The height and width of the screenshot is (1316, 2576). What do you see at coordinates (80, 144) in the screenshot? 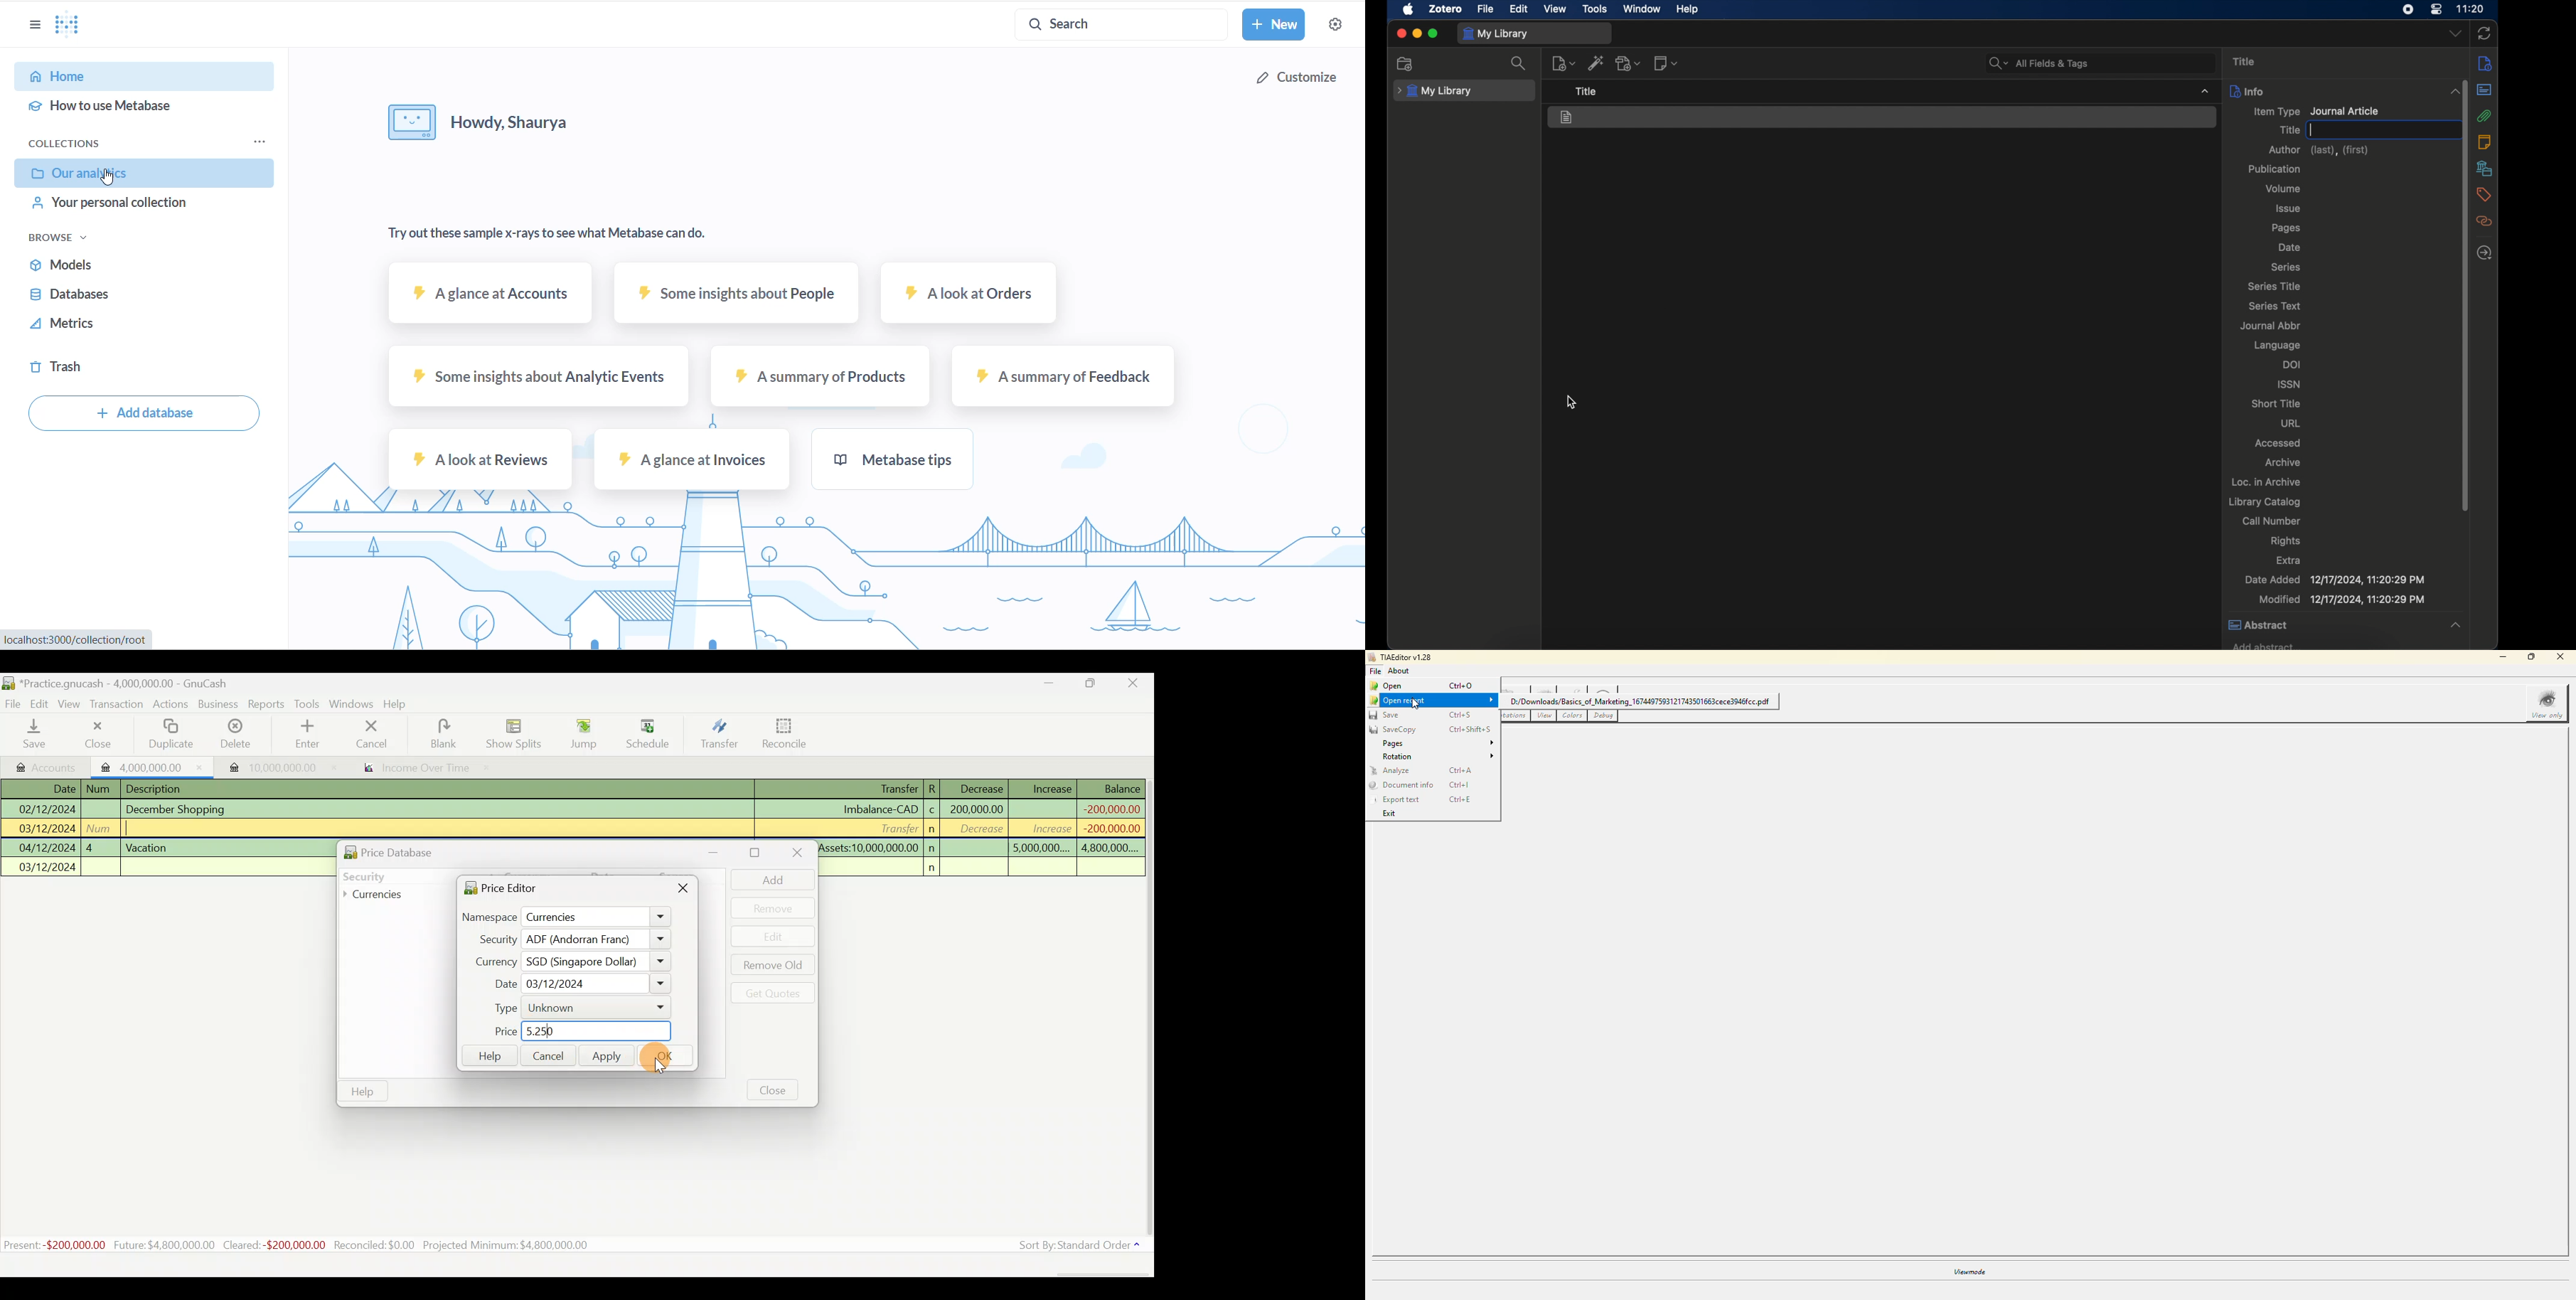
I see `collections ` at bounding box center [80, 144].